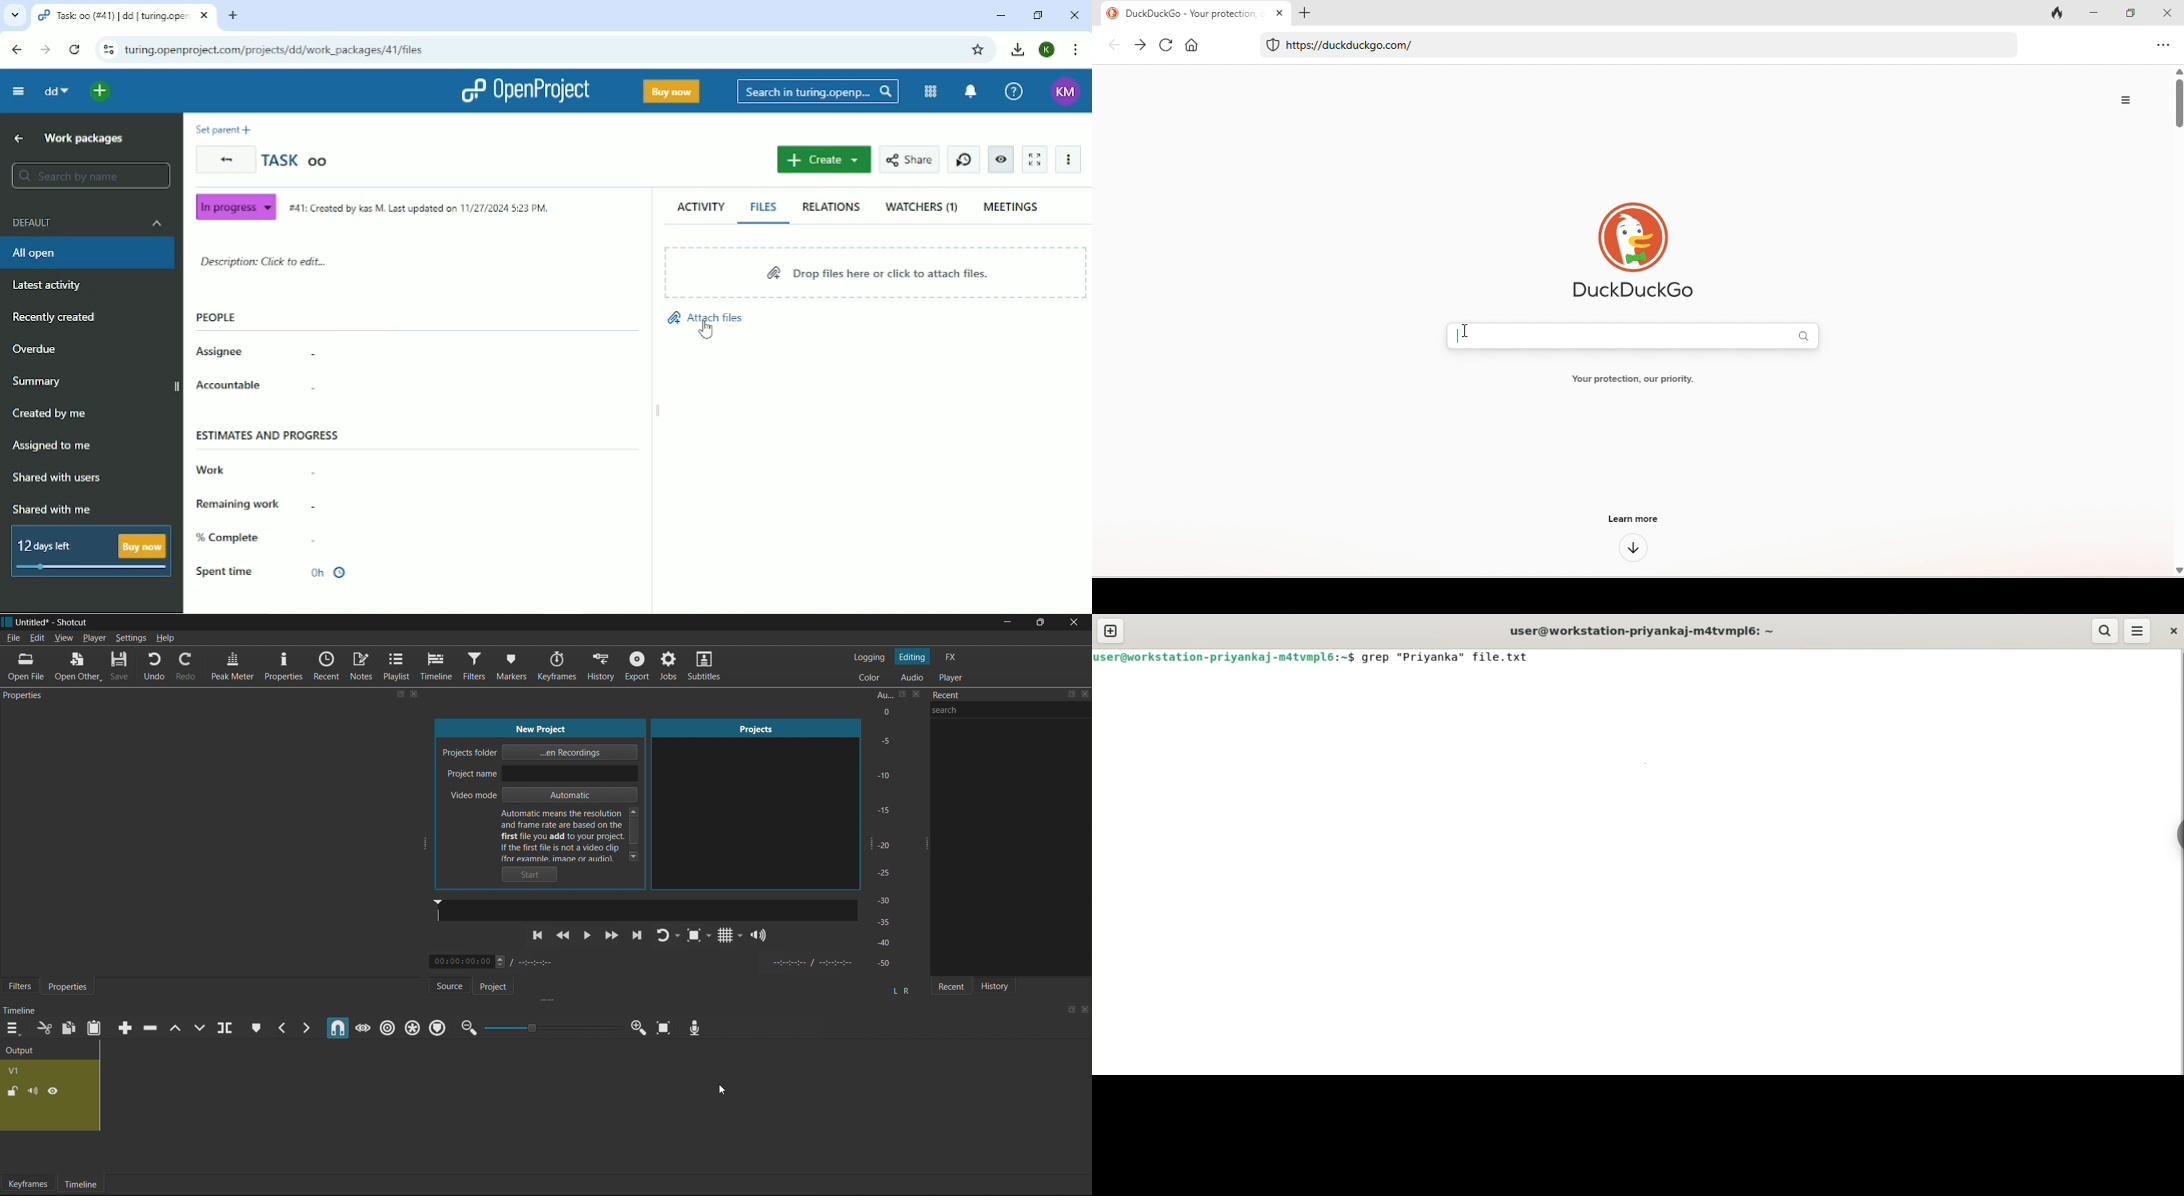  What do you see at coordinates (166, 640) in the screenshot?
I see `Help` at bounding box center [166, 640].